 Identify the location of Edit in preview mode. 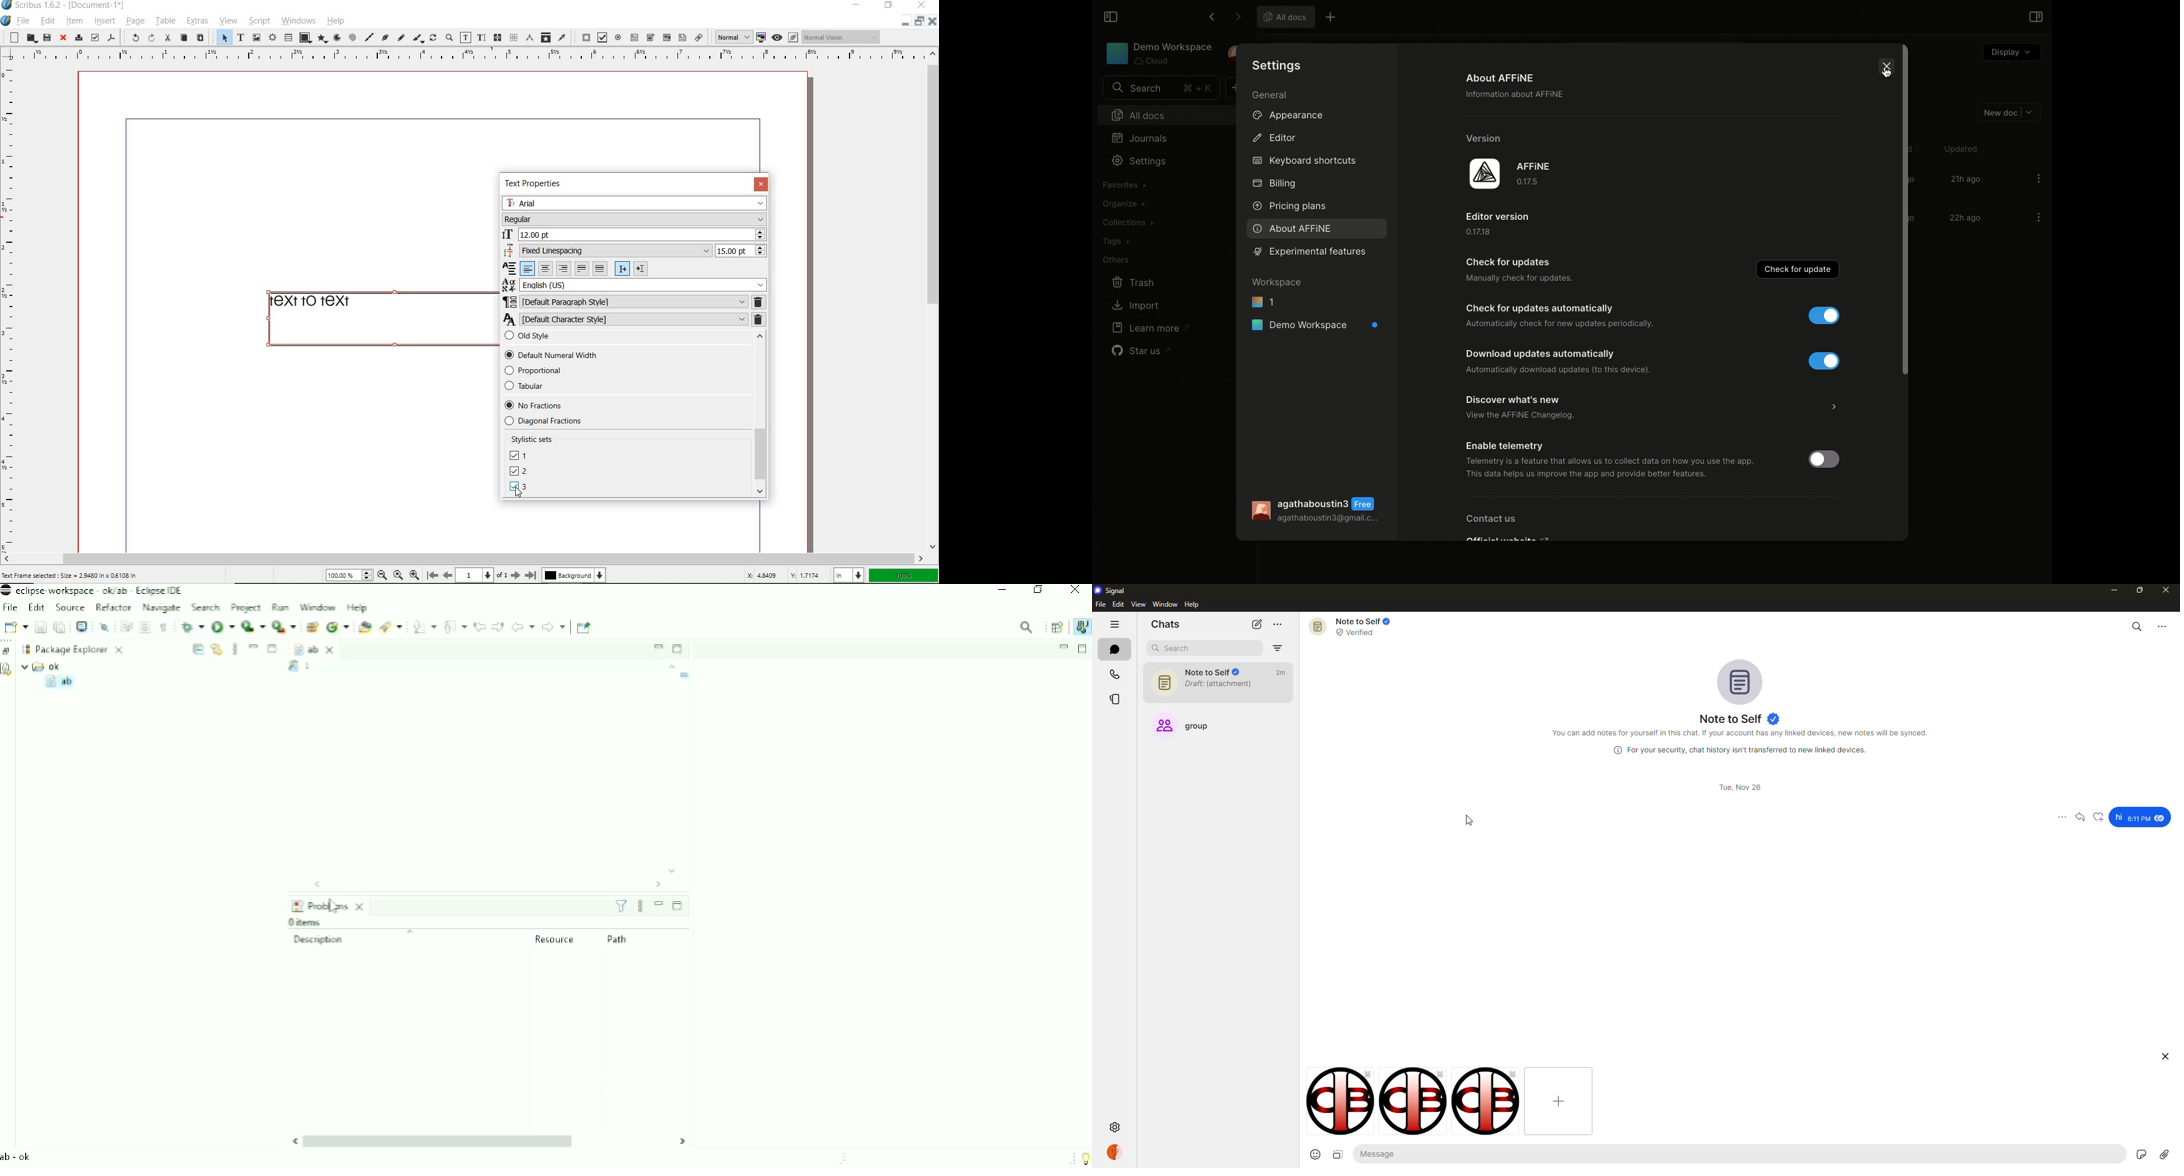
(793, 39).